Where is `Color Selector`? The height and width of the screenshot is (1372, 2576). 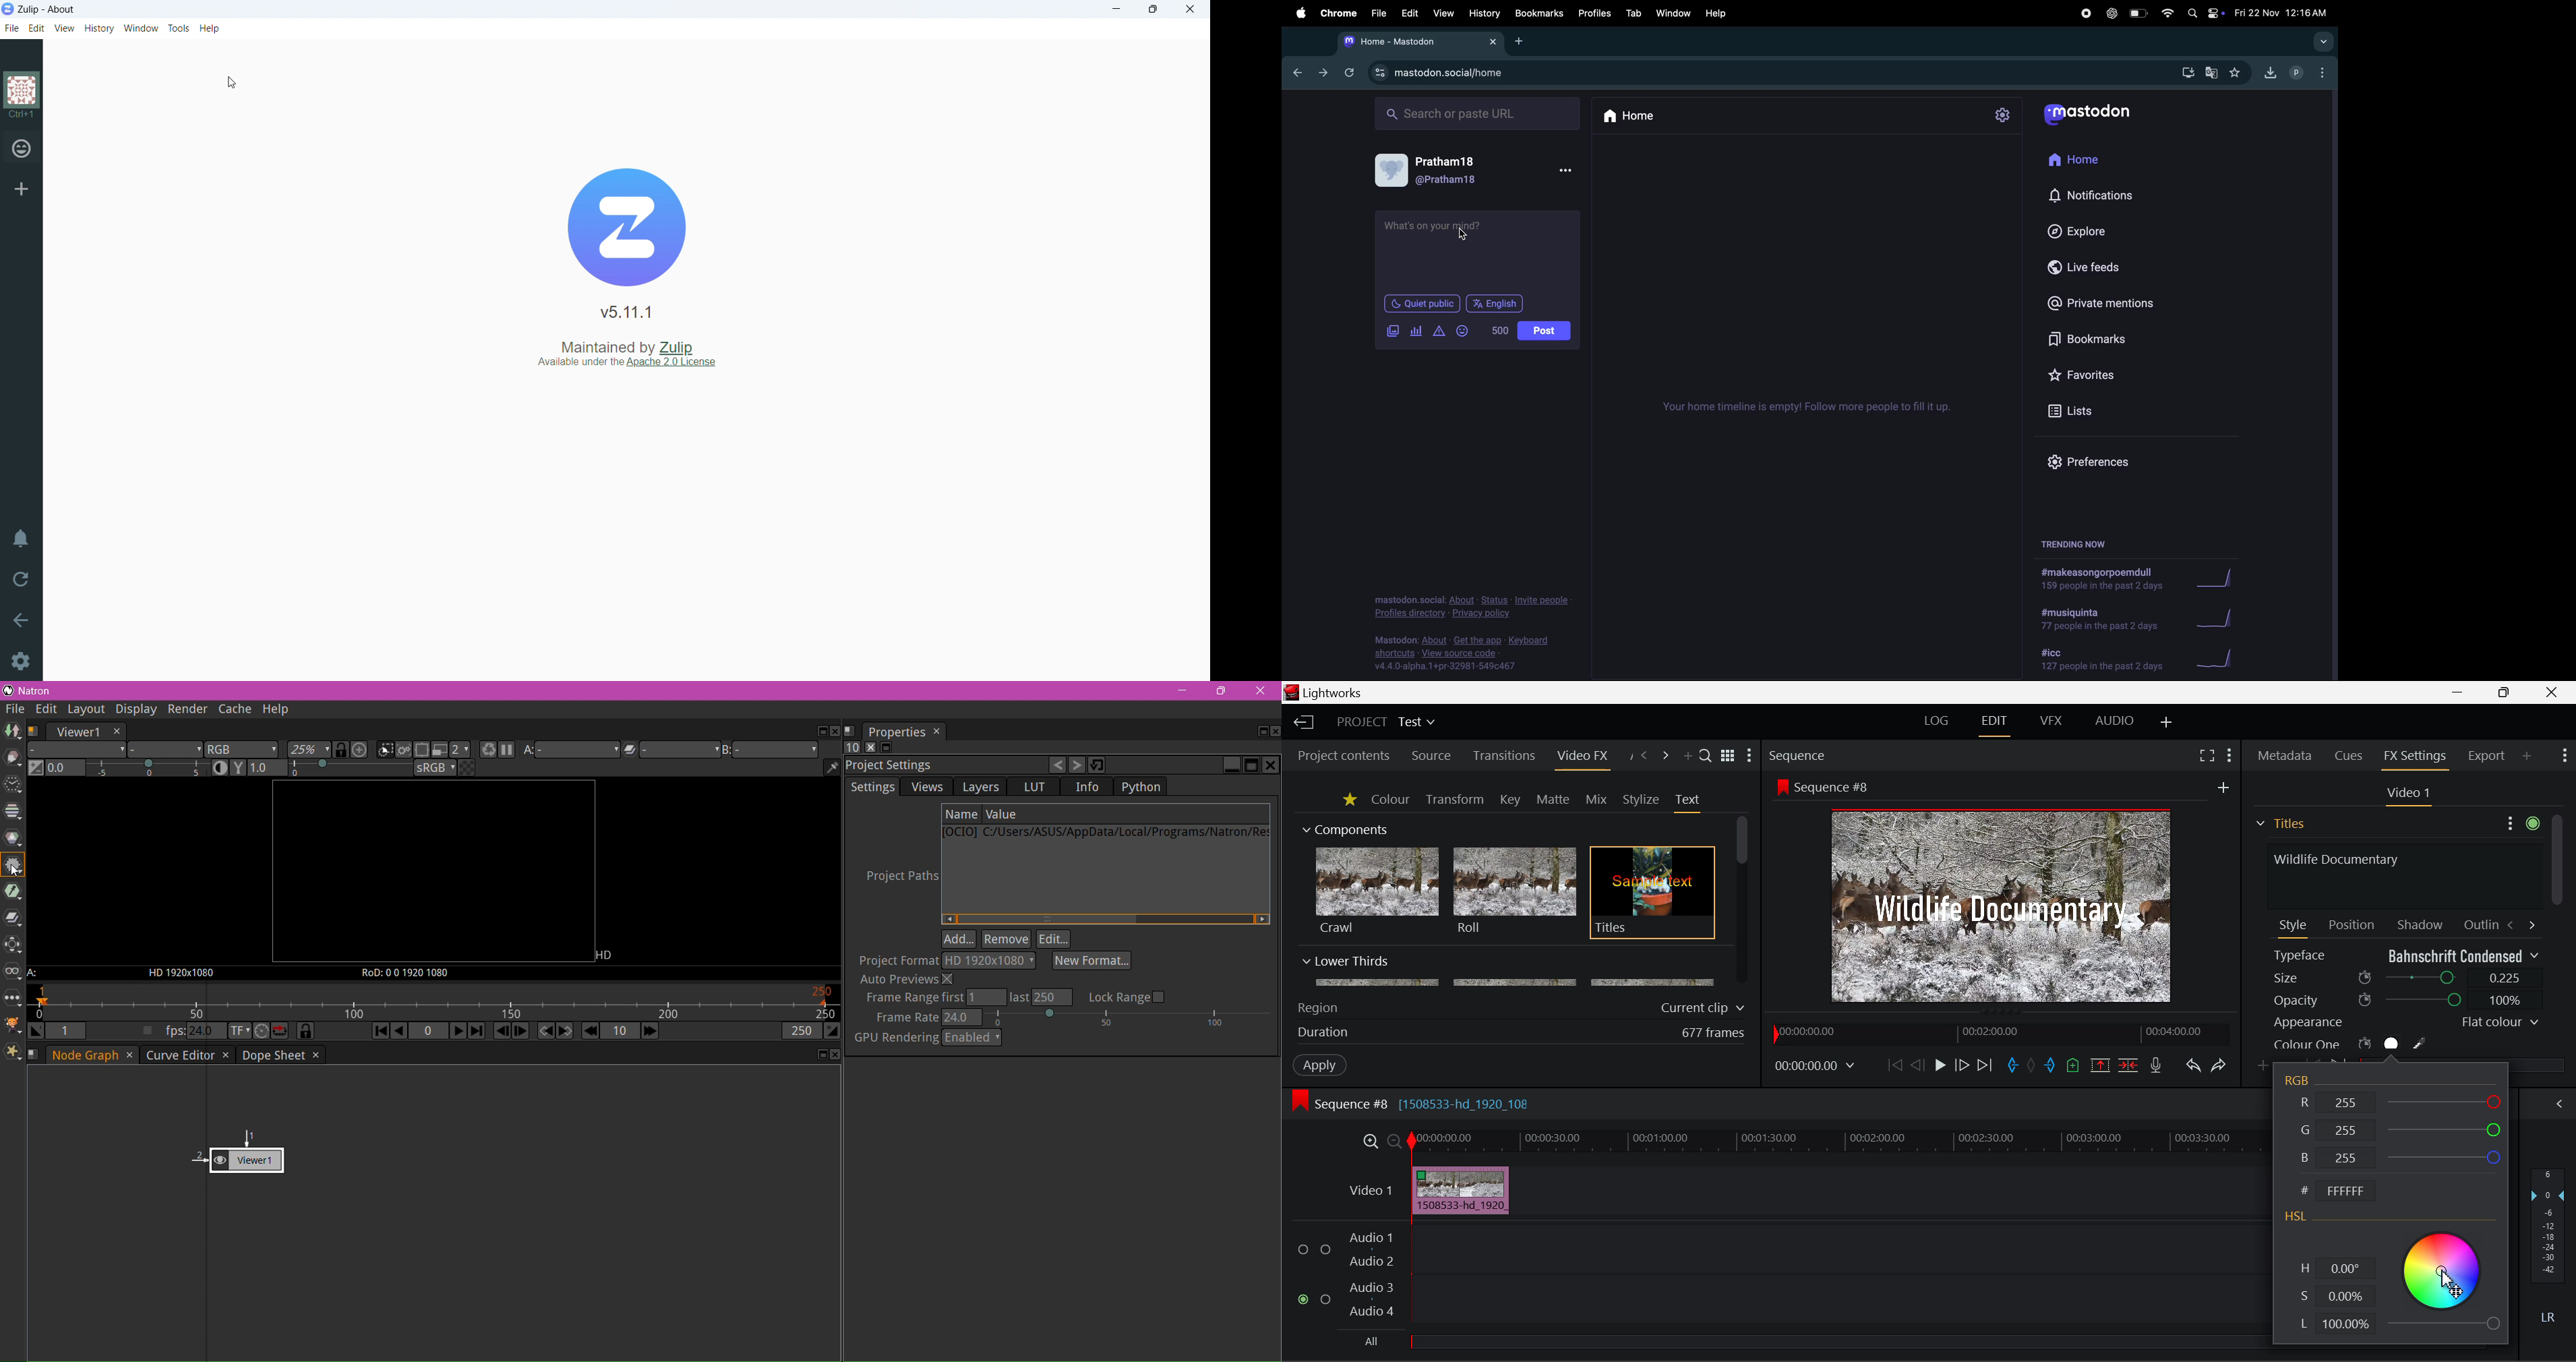
Color Selector is located at coordinates (2443, 1279).